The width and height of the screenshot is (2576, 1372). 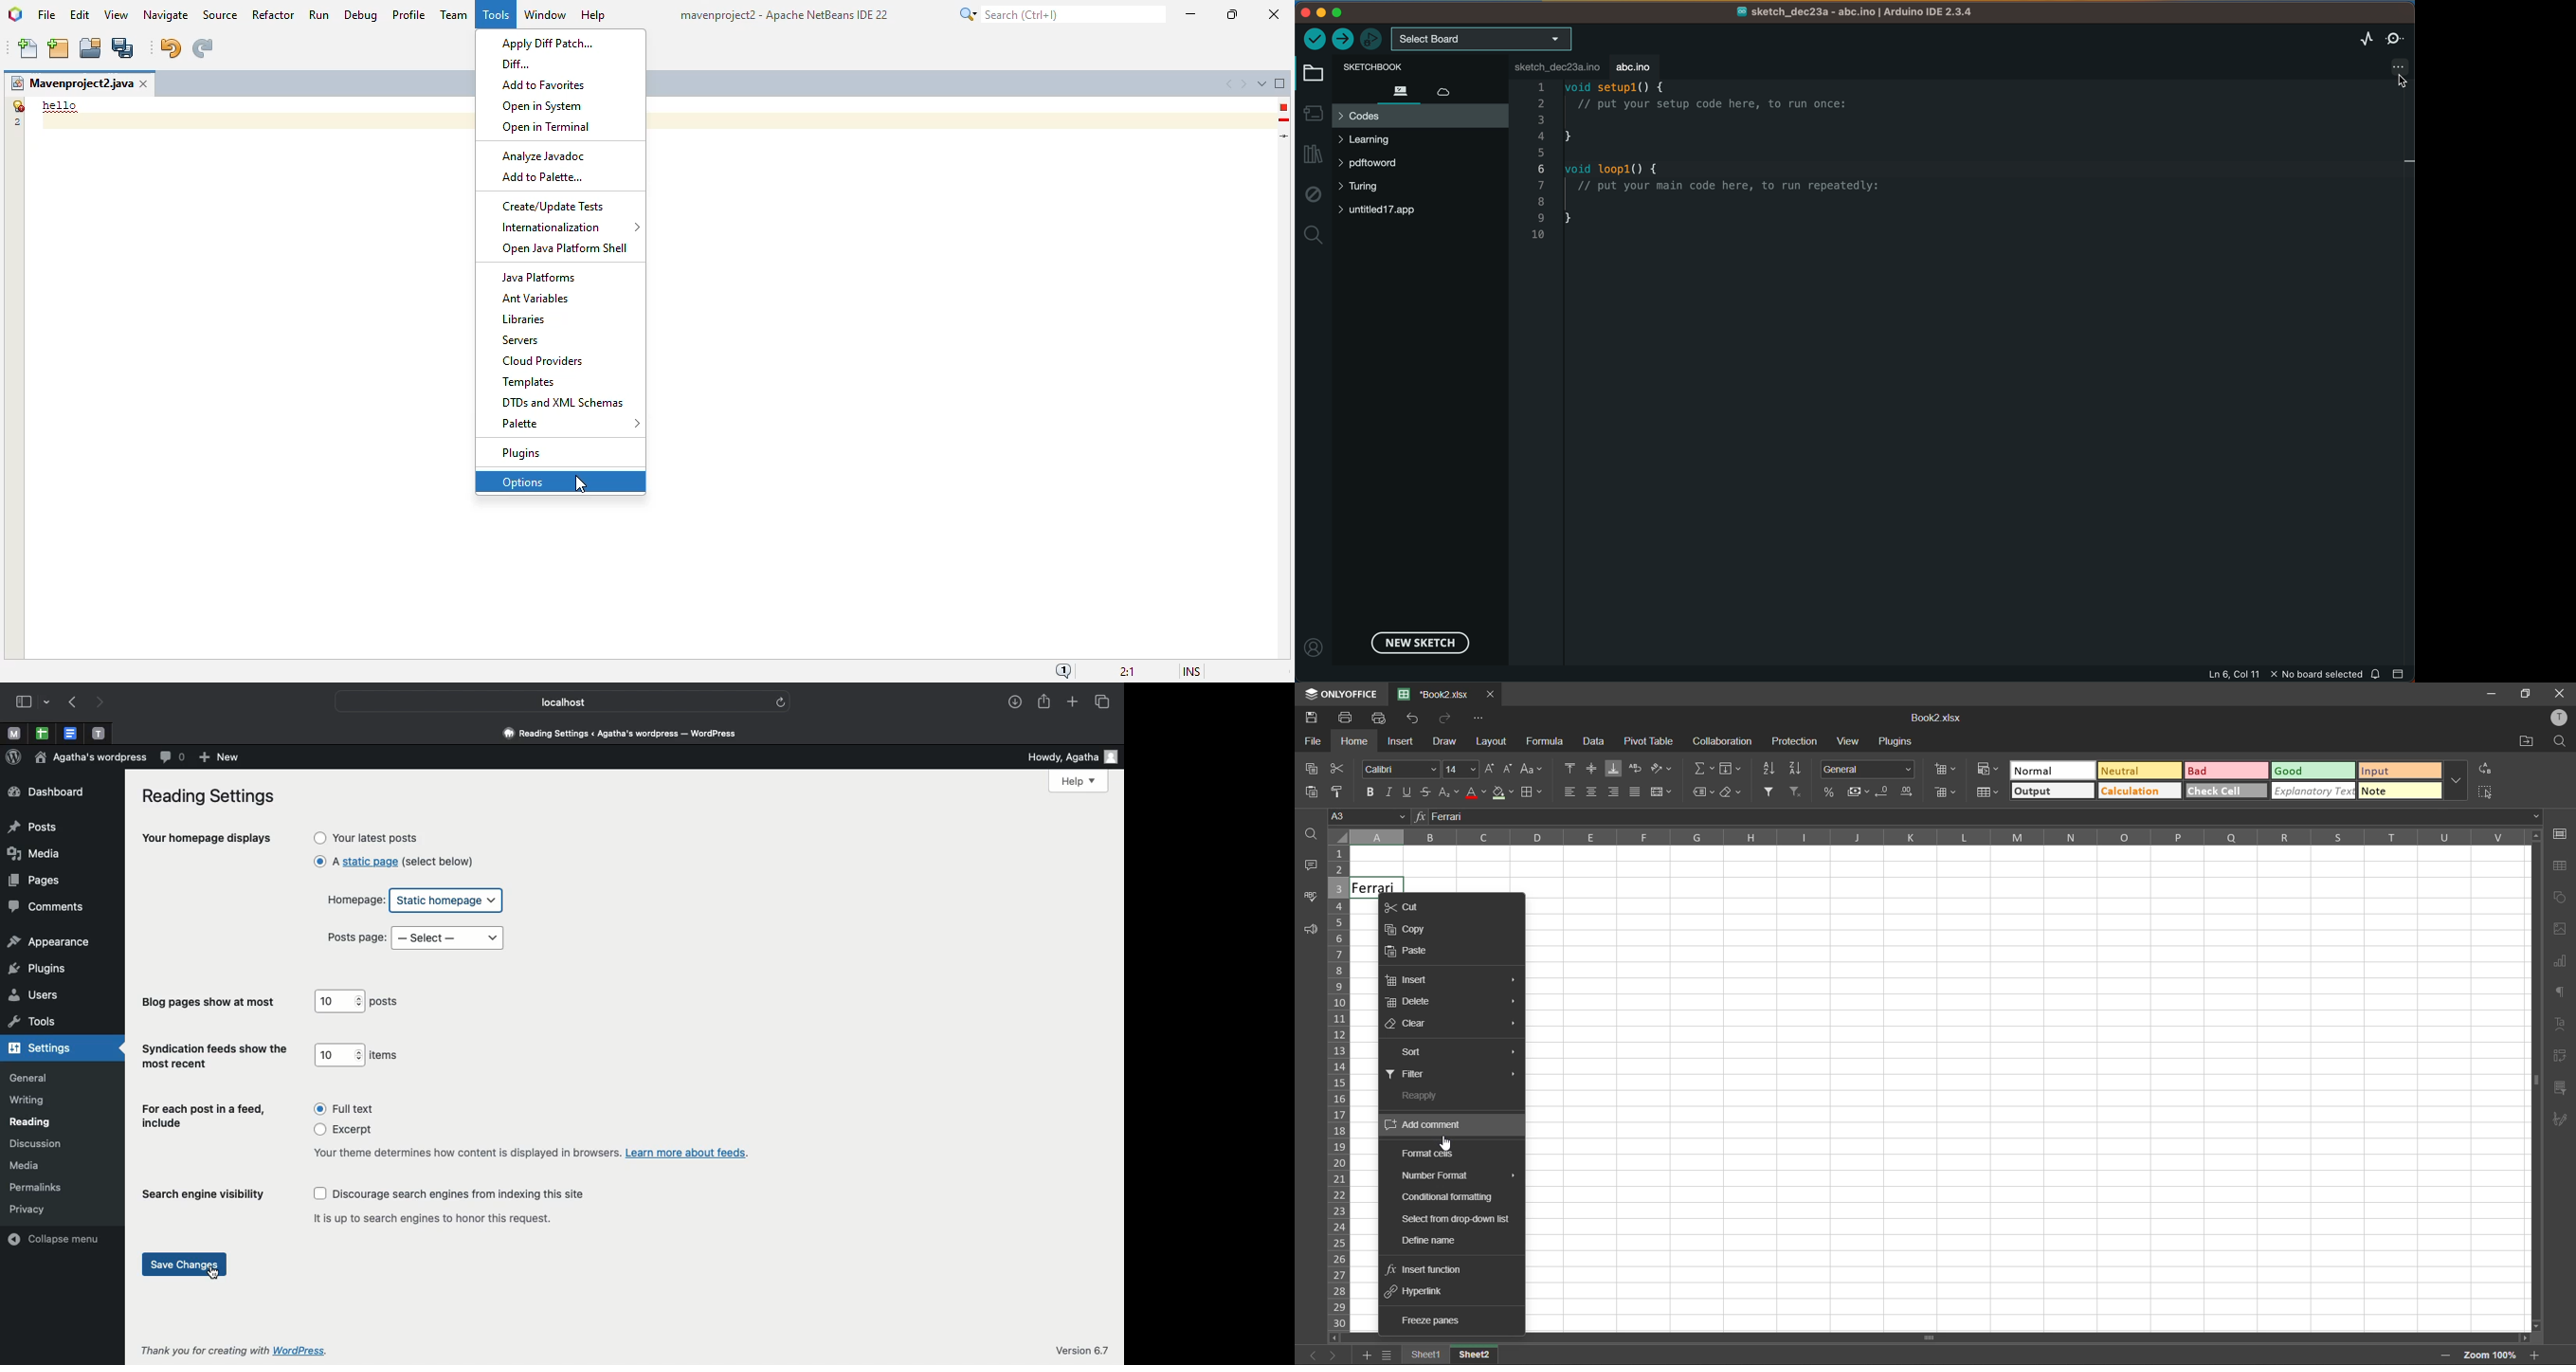 I want to click on A static page, so click(x=395, y=861).